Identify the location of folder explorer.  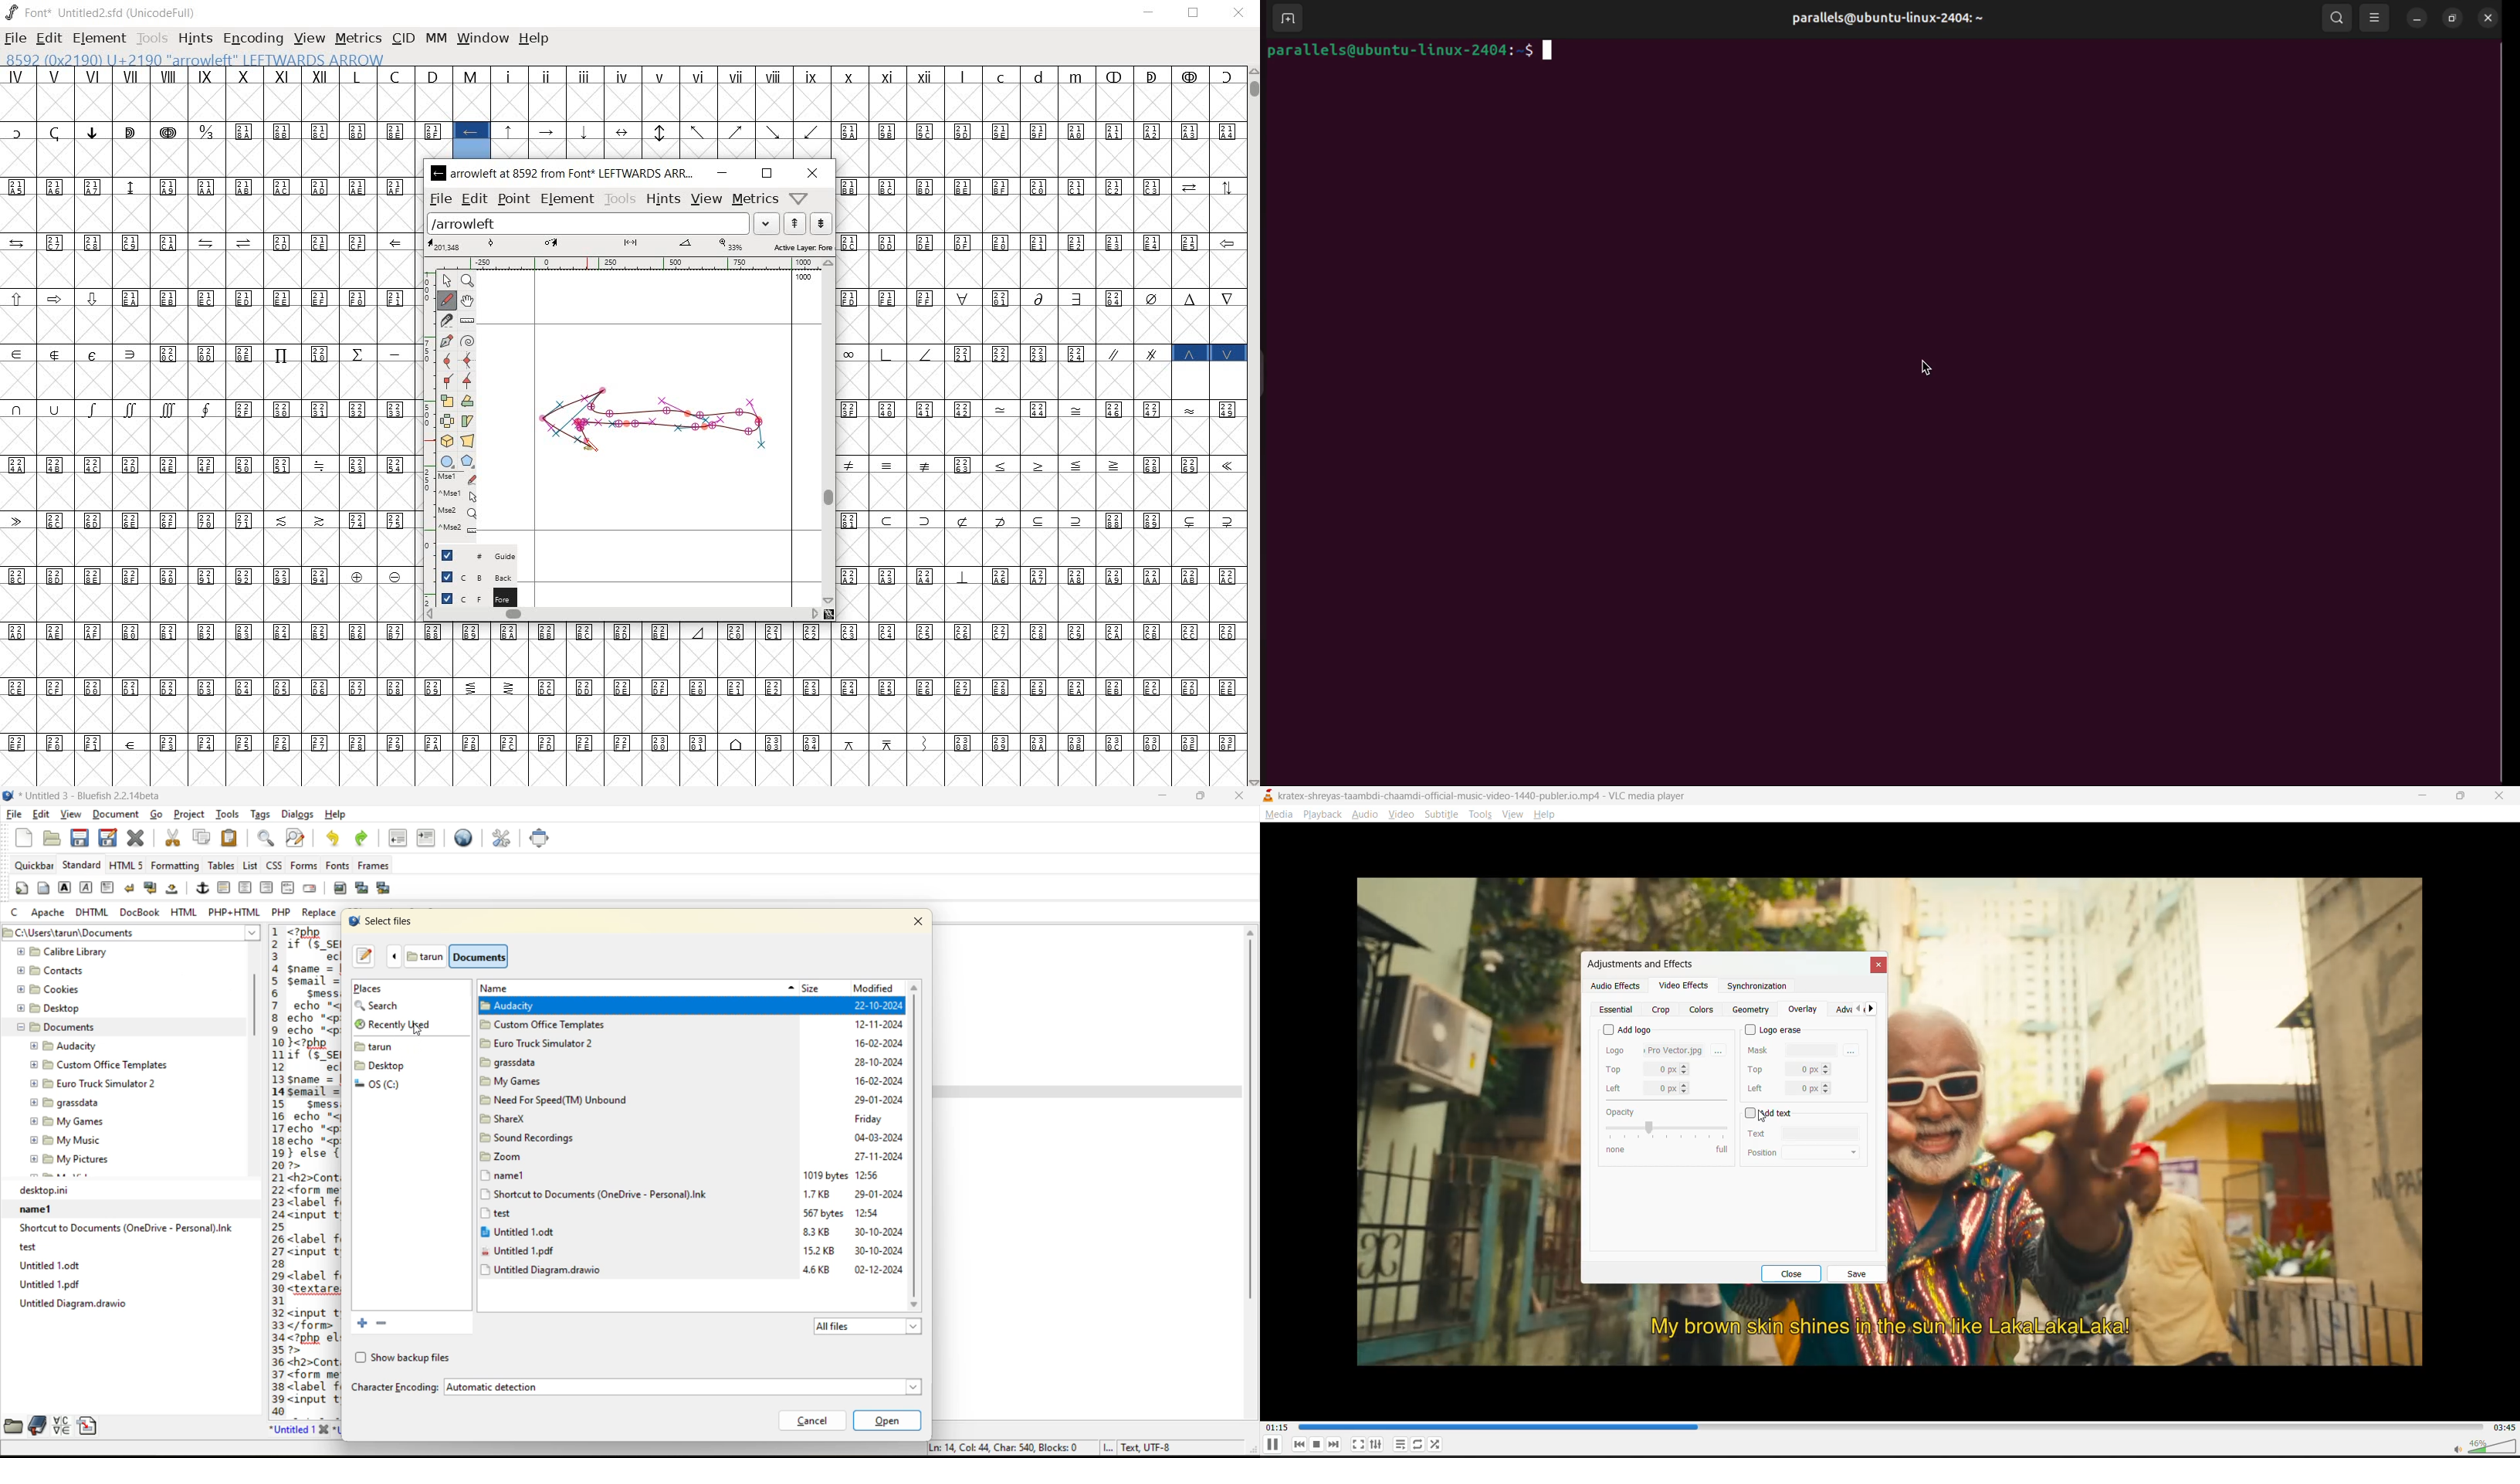
(117, 1062).